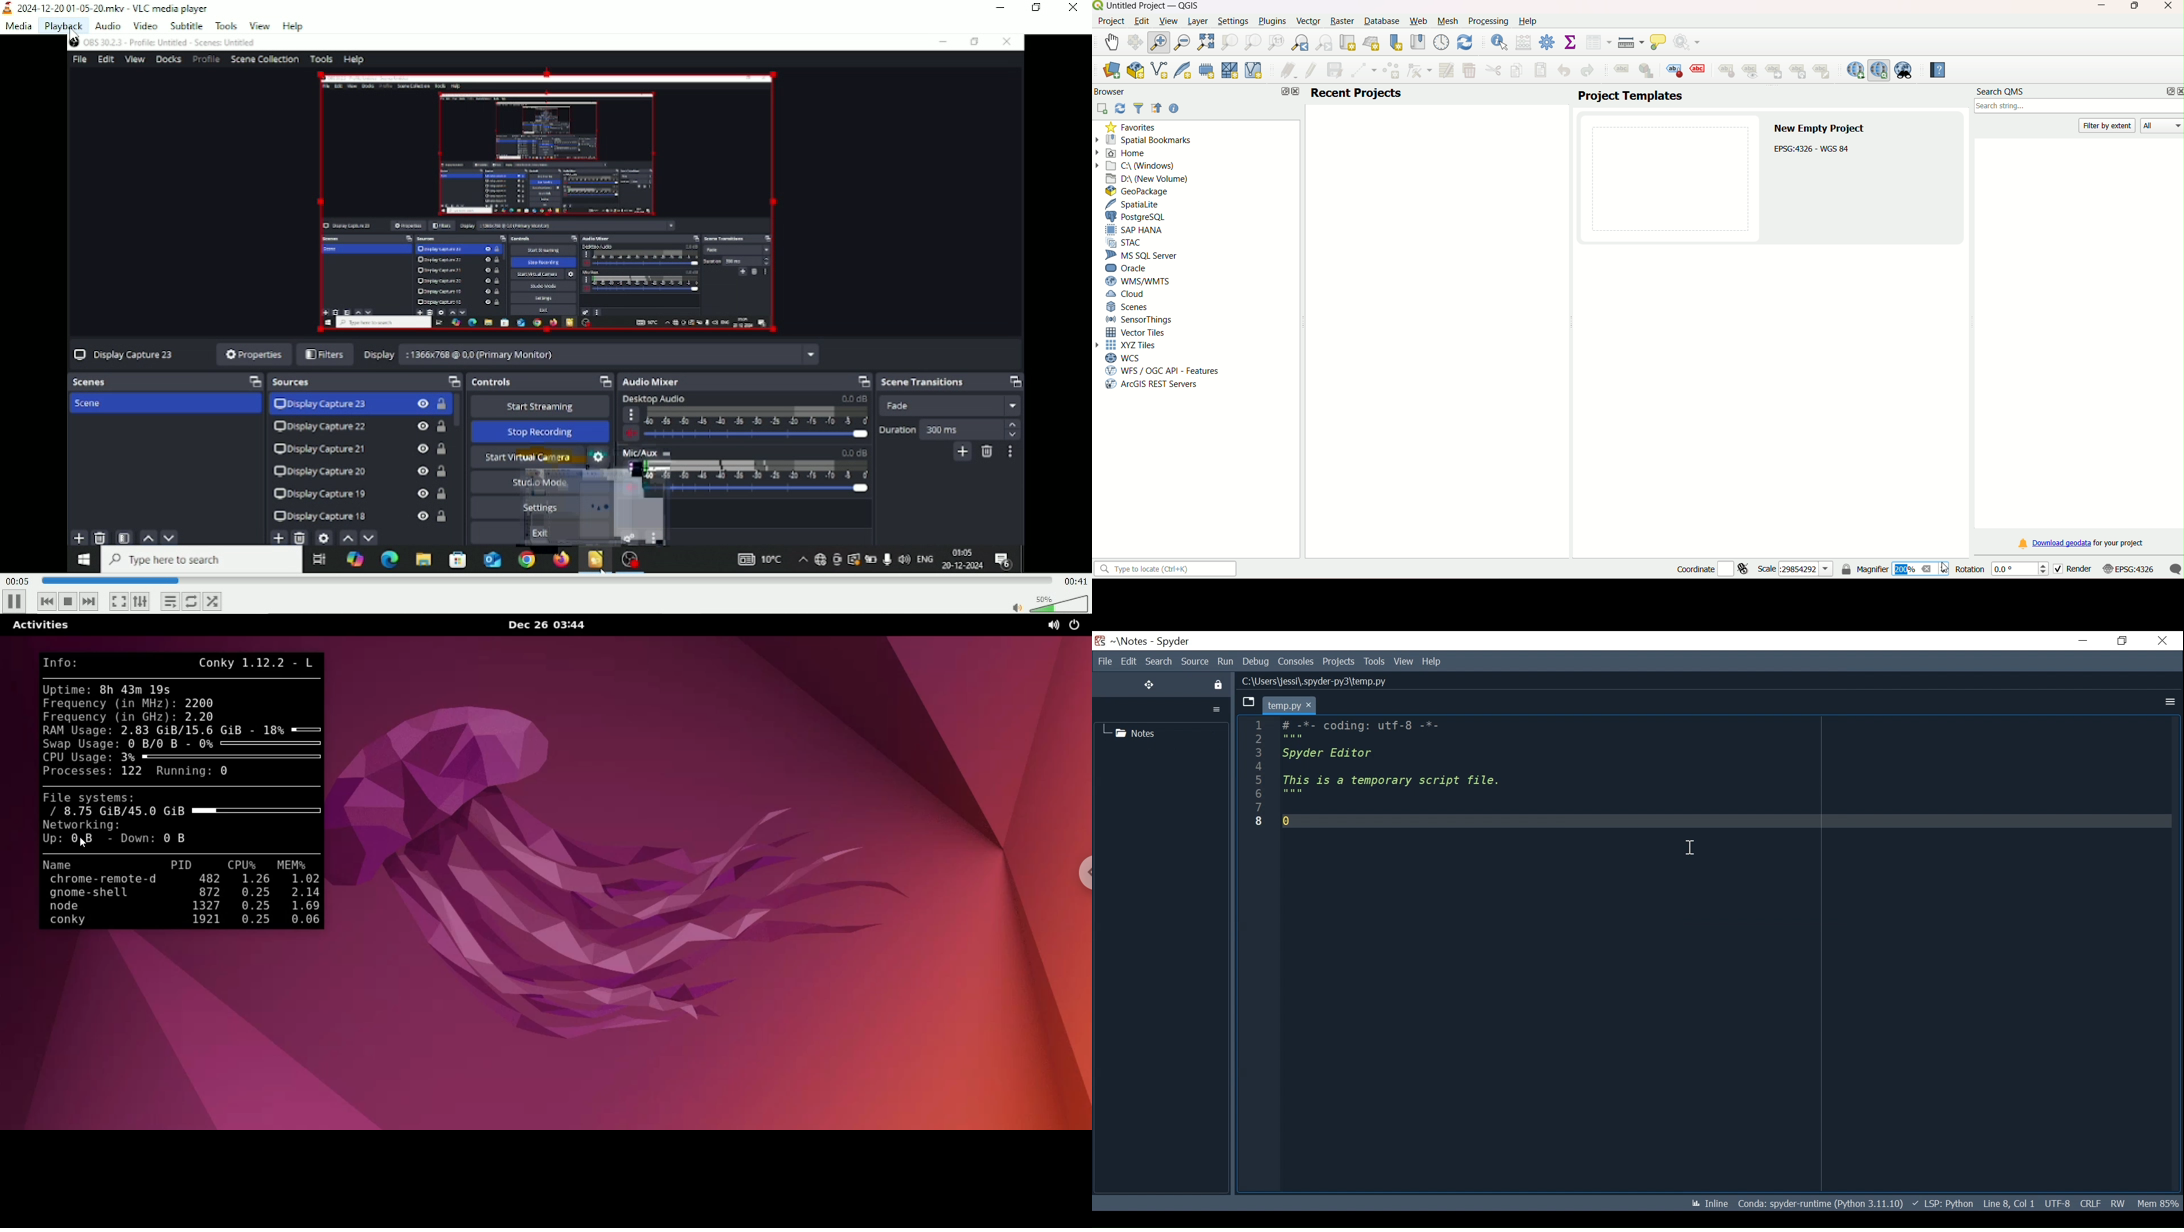 This screenshot has width=2184, height=1232. Describe the element at coordinates (1128, 661) in the screenshot. I see `Edit` at that location.